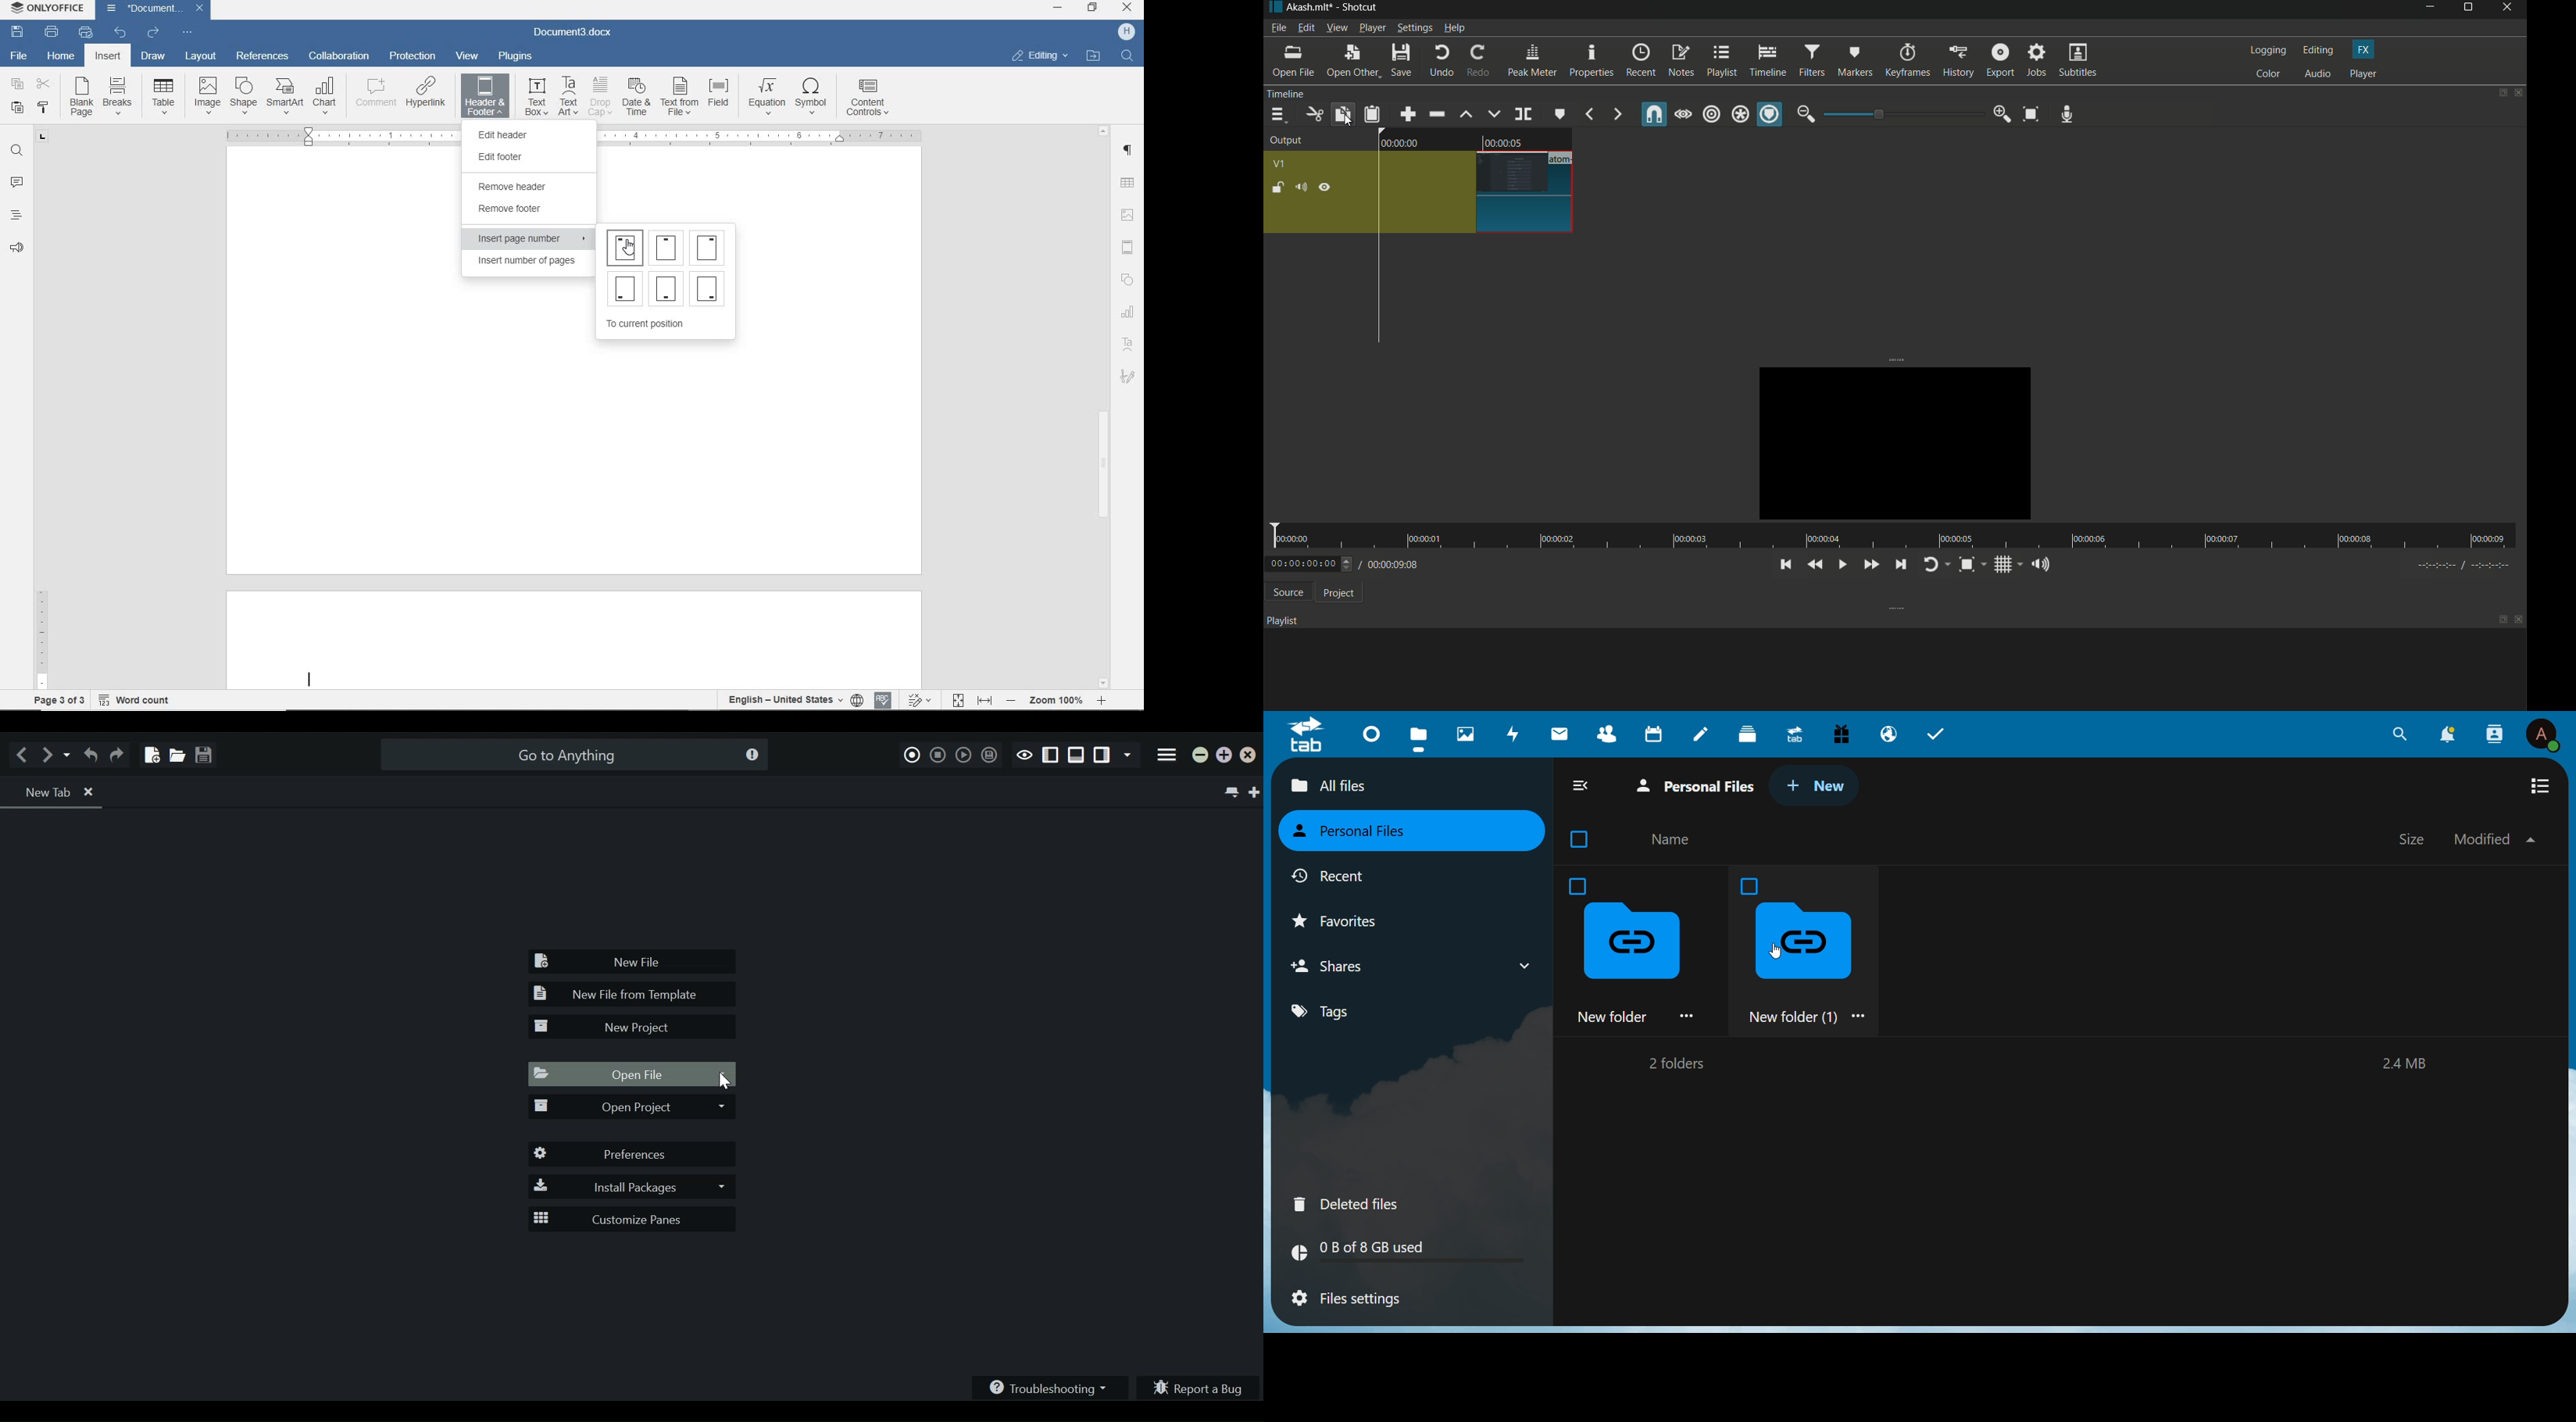  What do you see at coordinates (2396, 736) in the screenshot?
I see `search` at bounding box center [2396, 736].